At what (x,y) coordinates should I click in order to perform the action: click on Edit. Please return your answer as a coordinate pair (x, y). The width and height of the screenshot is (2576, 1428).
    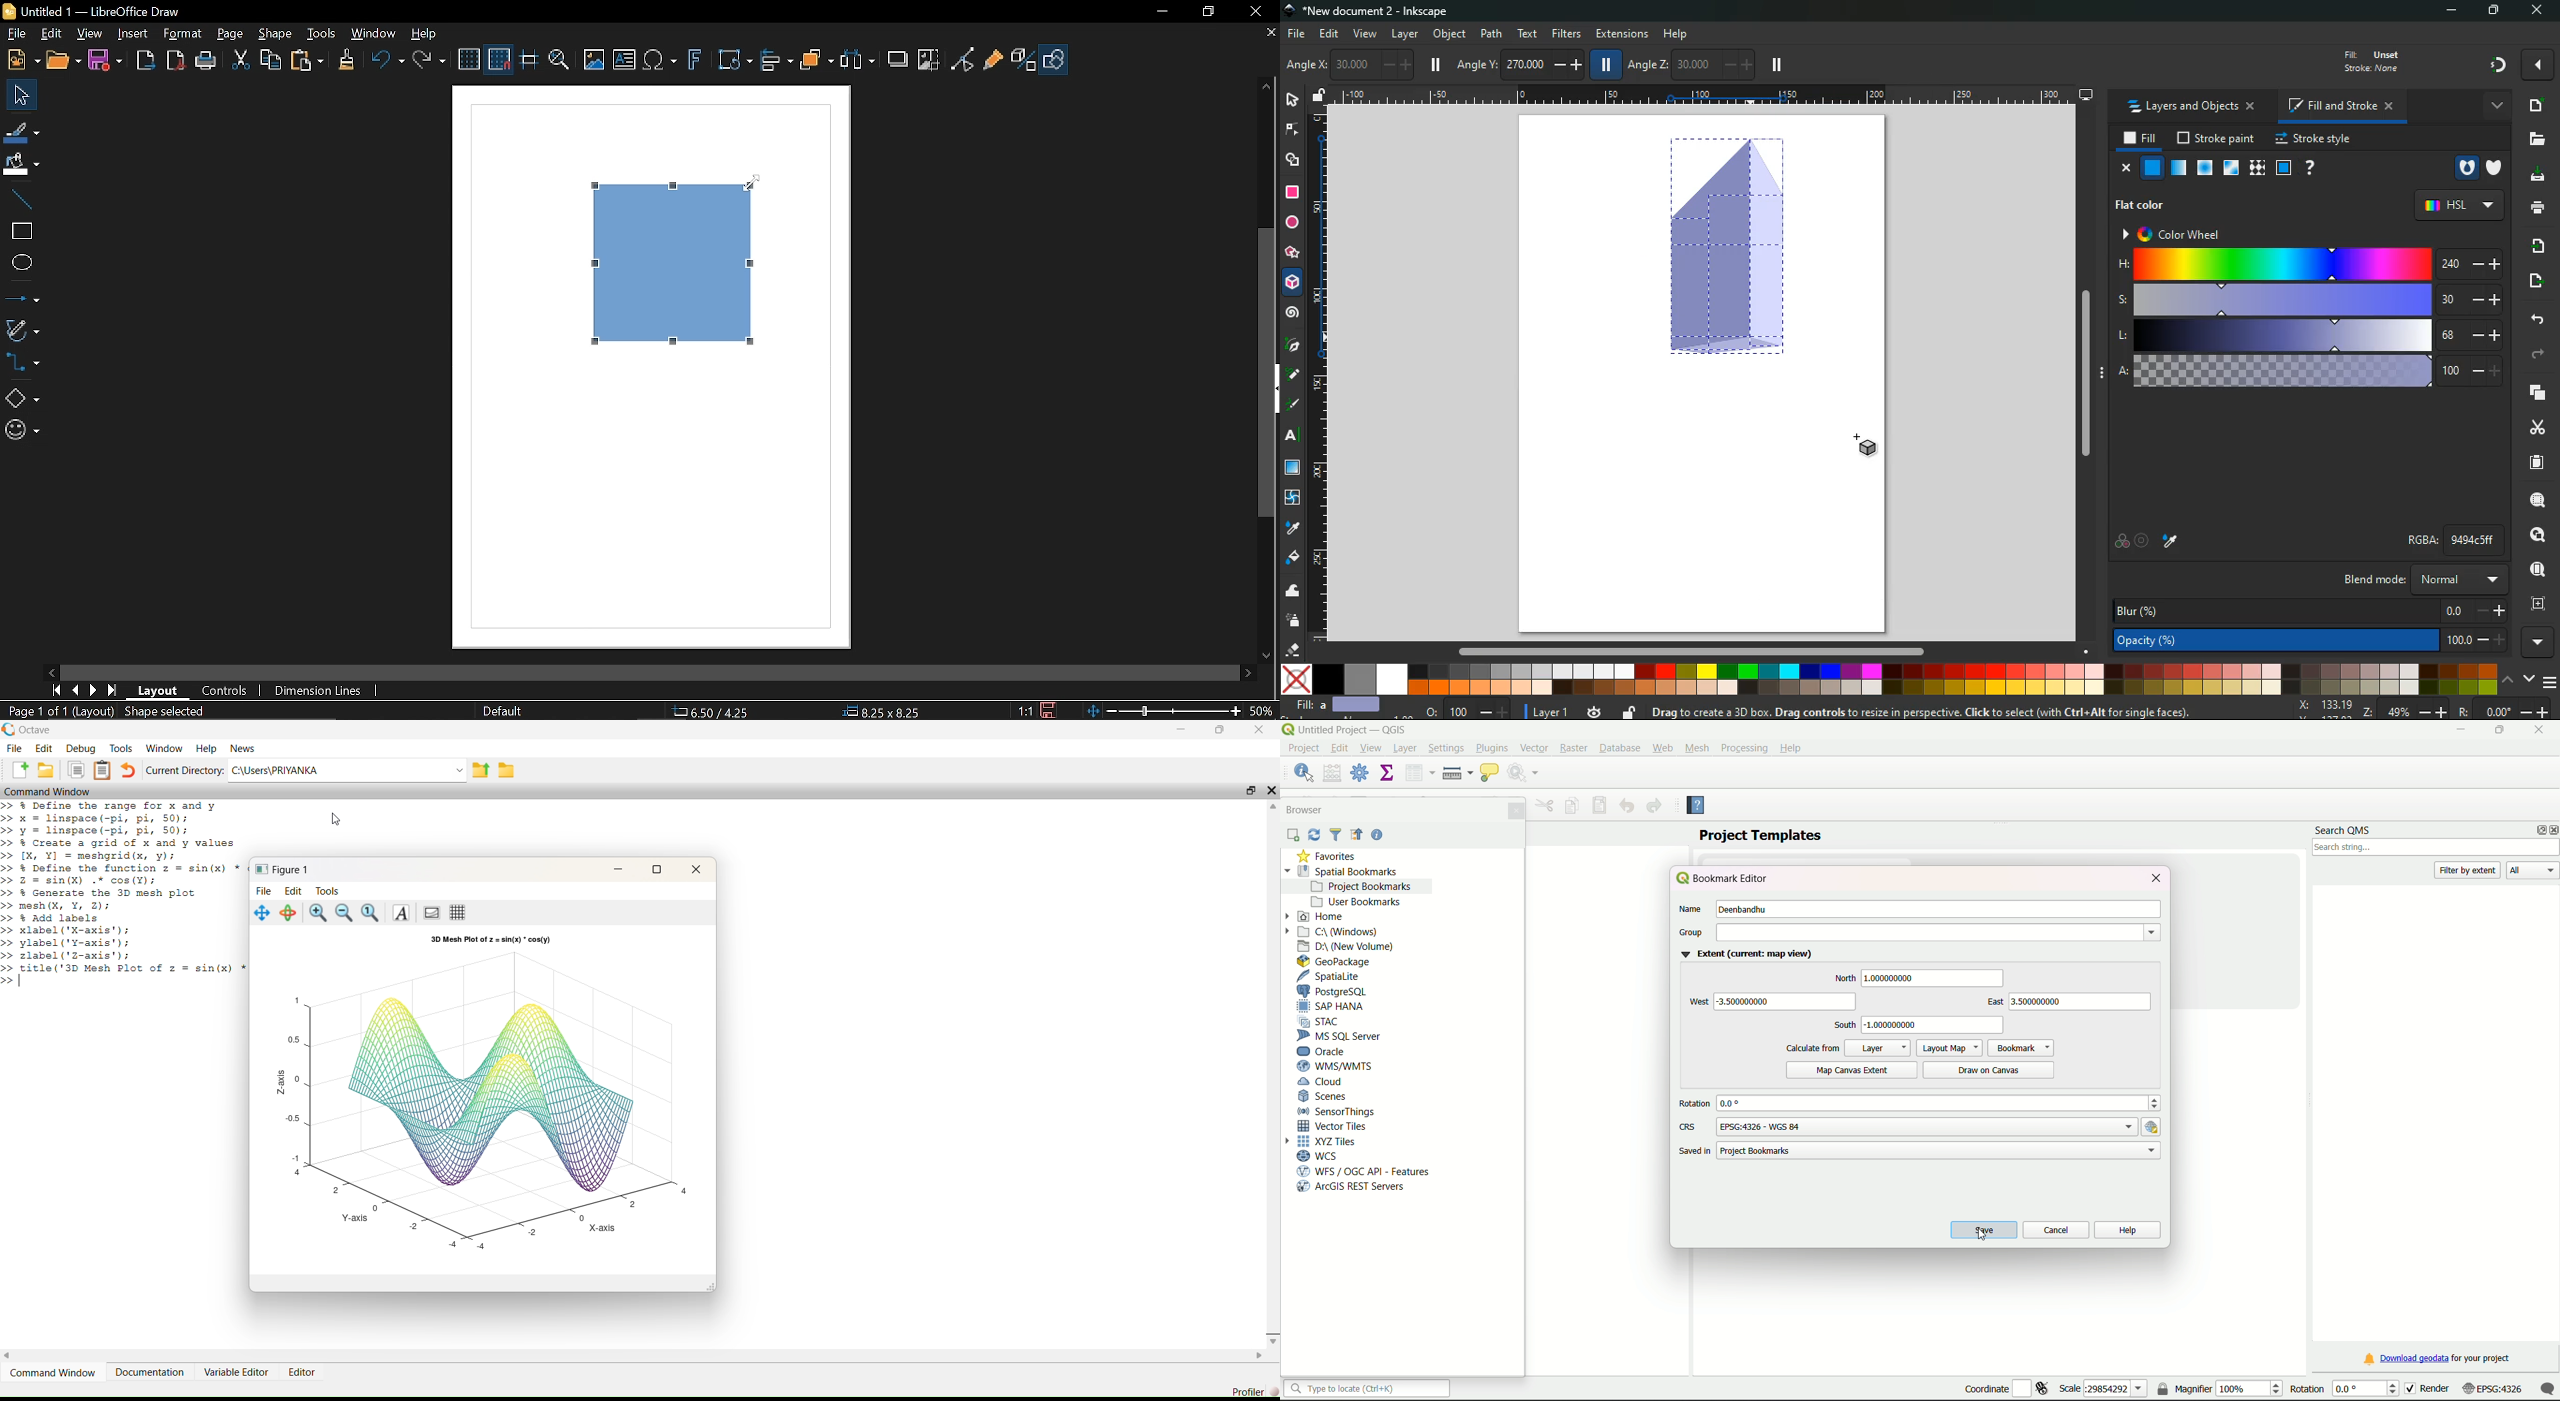
    Looking at the image, I should click on (47, 749).